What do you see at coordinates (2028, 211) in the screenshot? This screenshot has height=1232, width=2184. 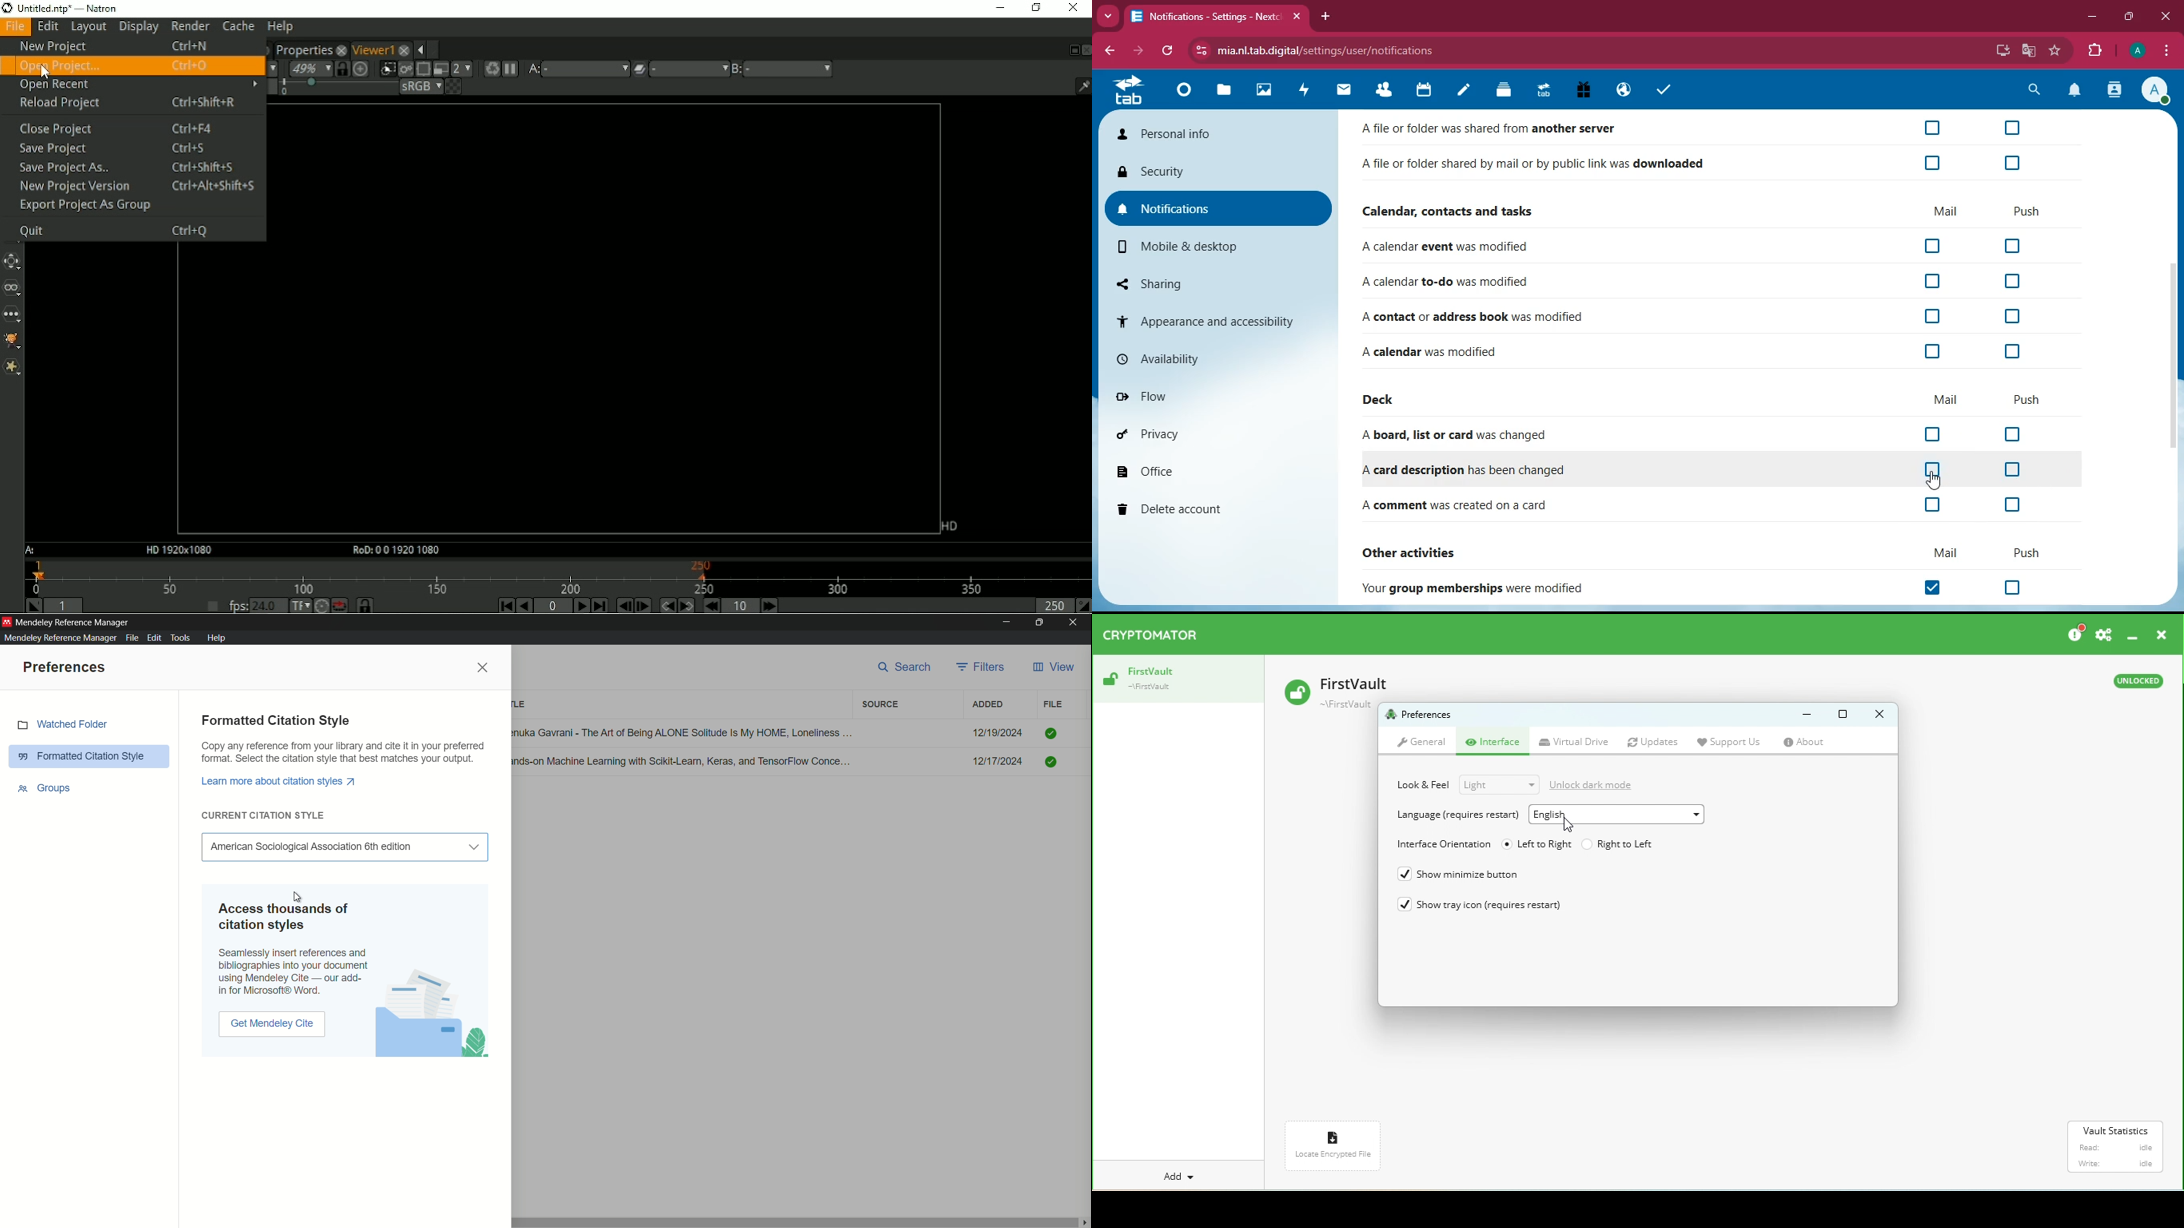 I see `push` at bounding box center [2028, 211].